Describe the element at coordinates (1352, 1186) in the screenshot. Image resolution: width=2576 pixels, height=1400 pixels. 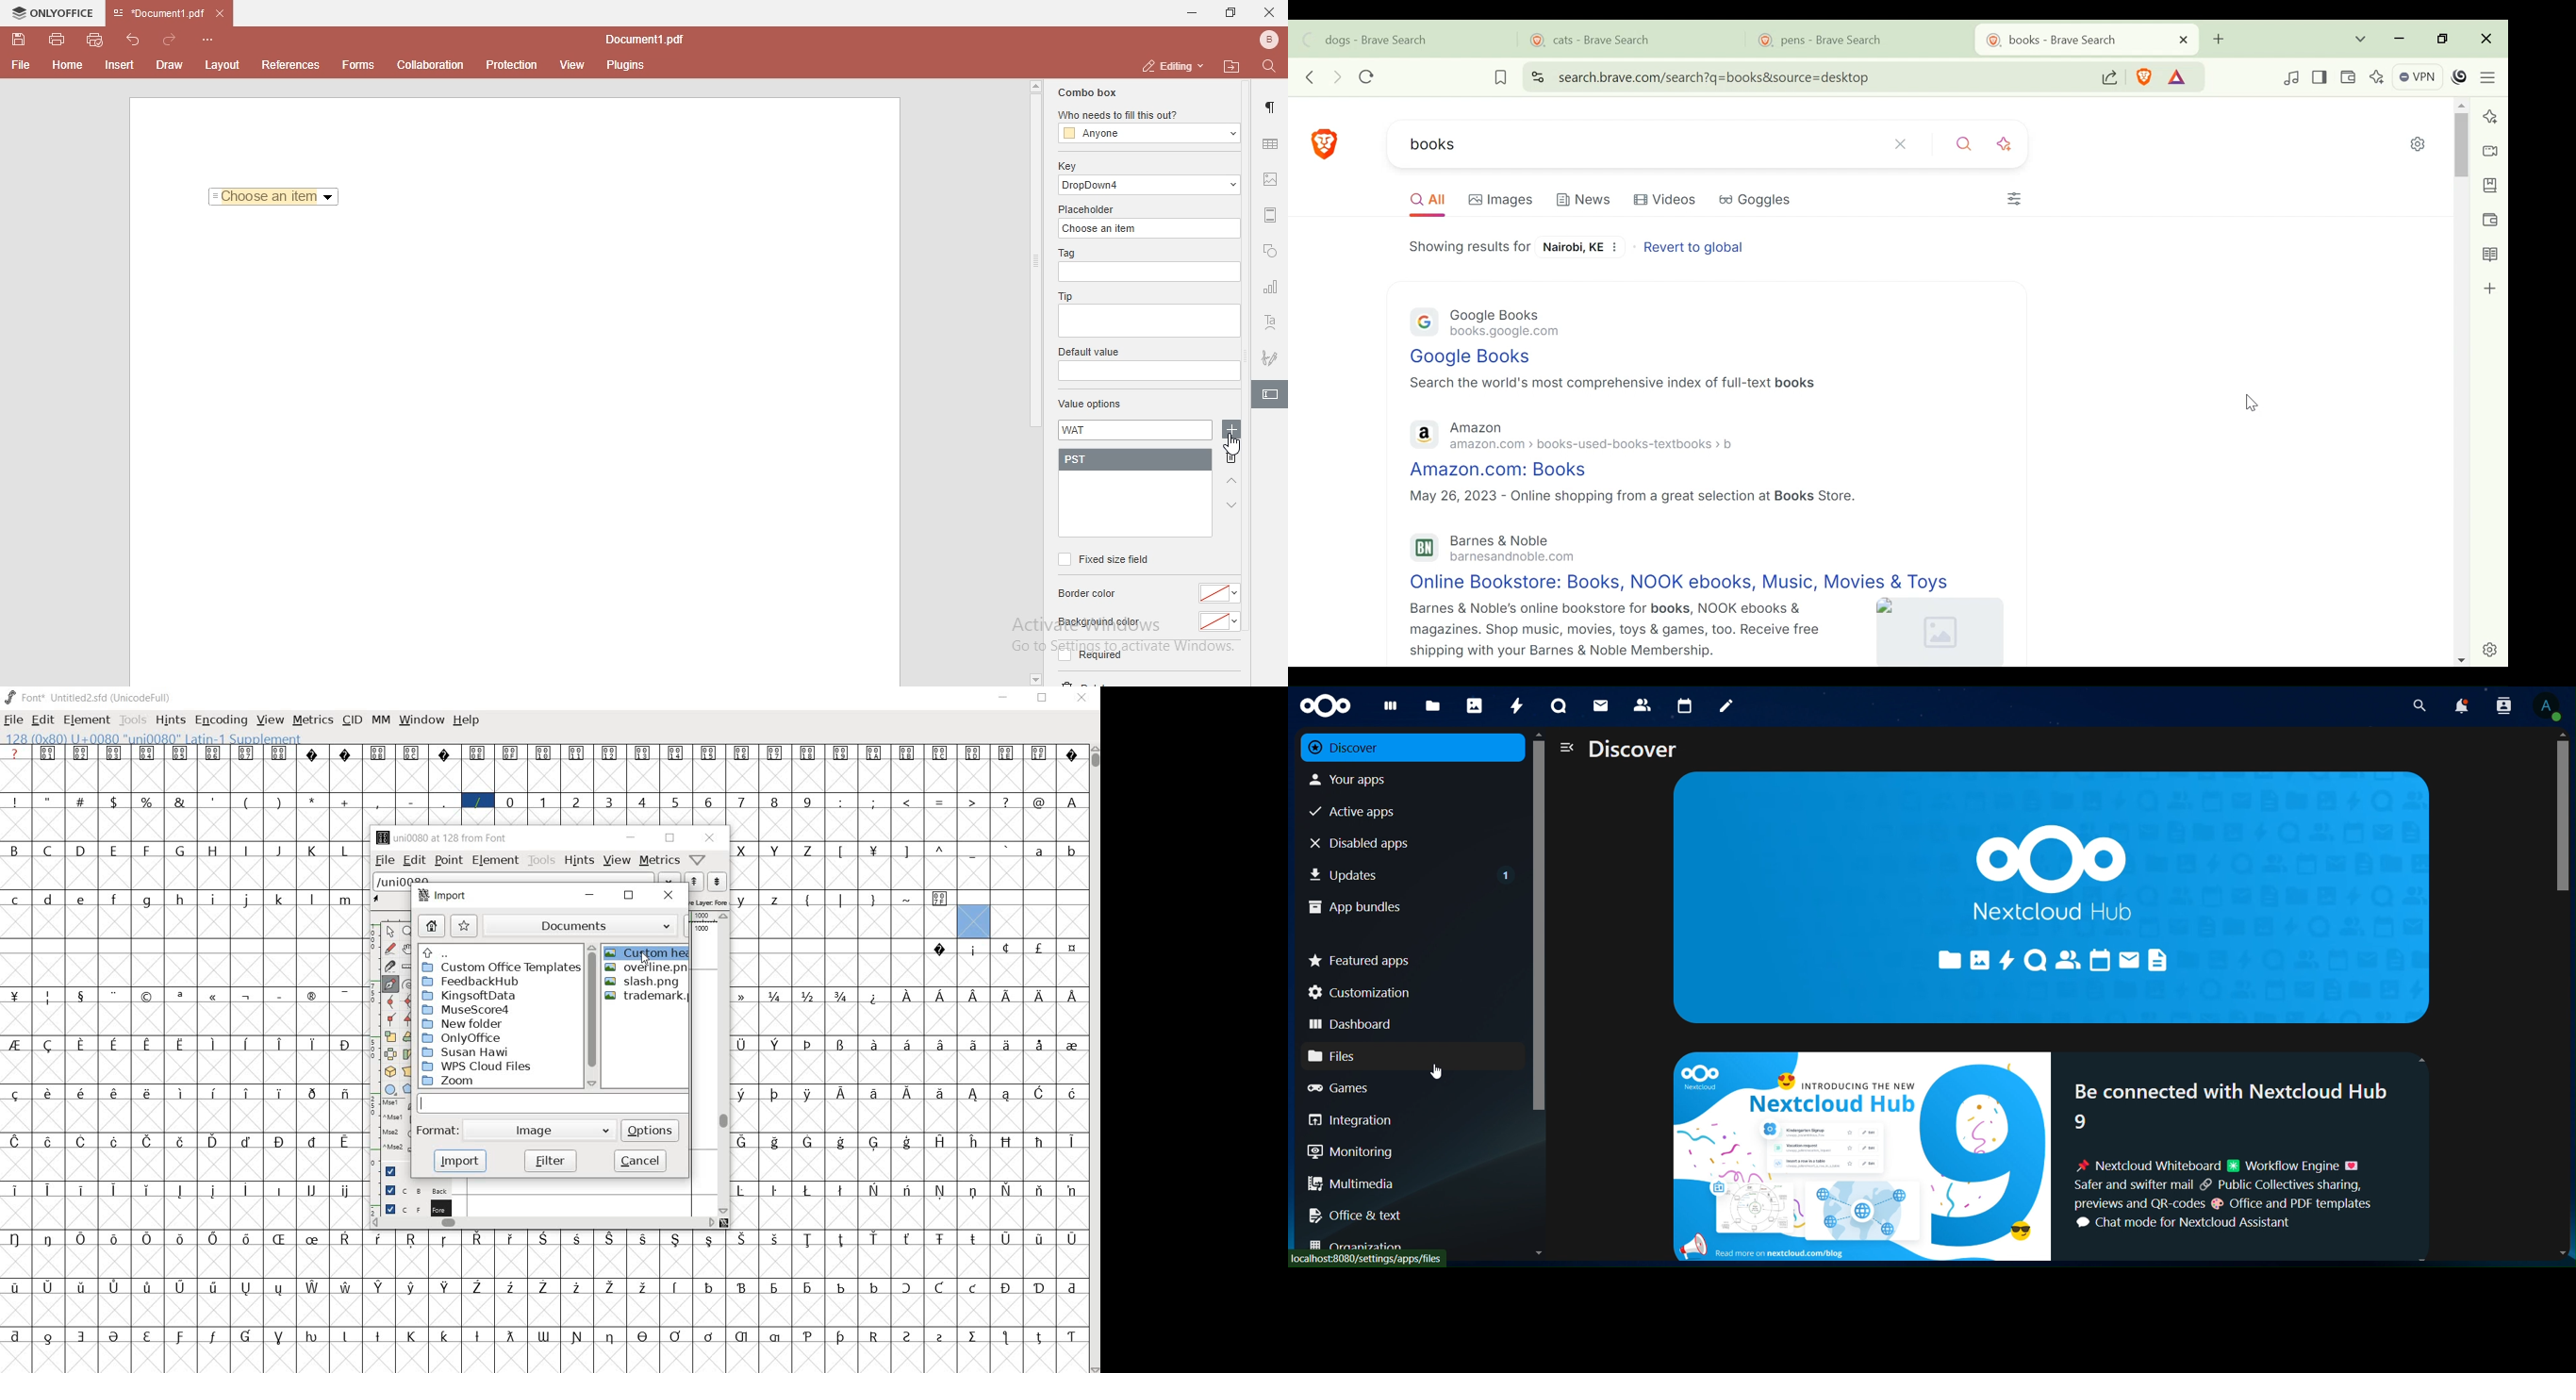
I see `multimedia` at that location.